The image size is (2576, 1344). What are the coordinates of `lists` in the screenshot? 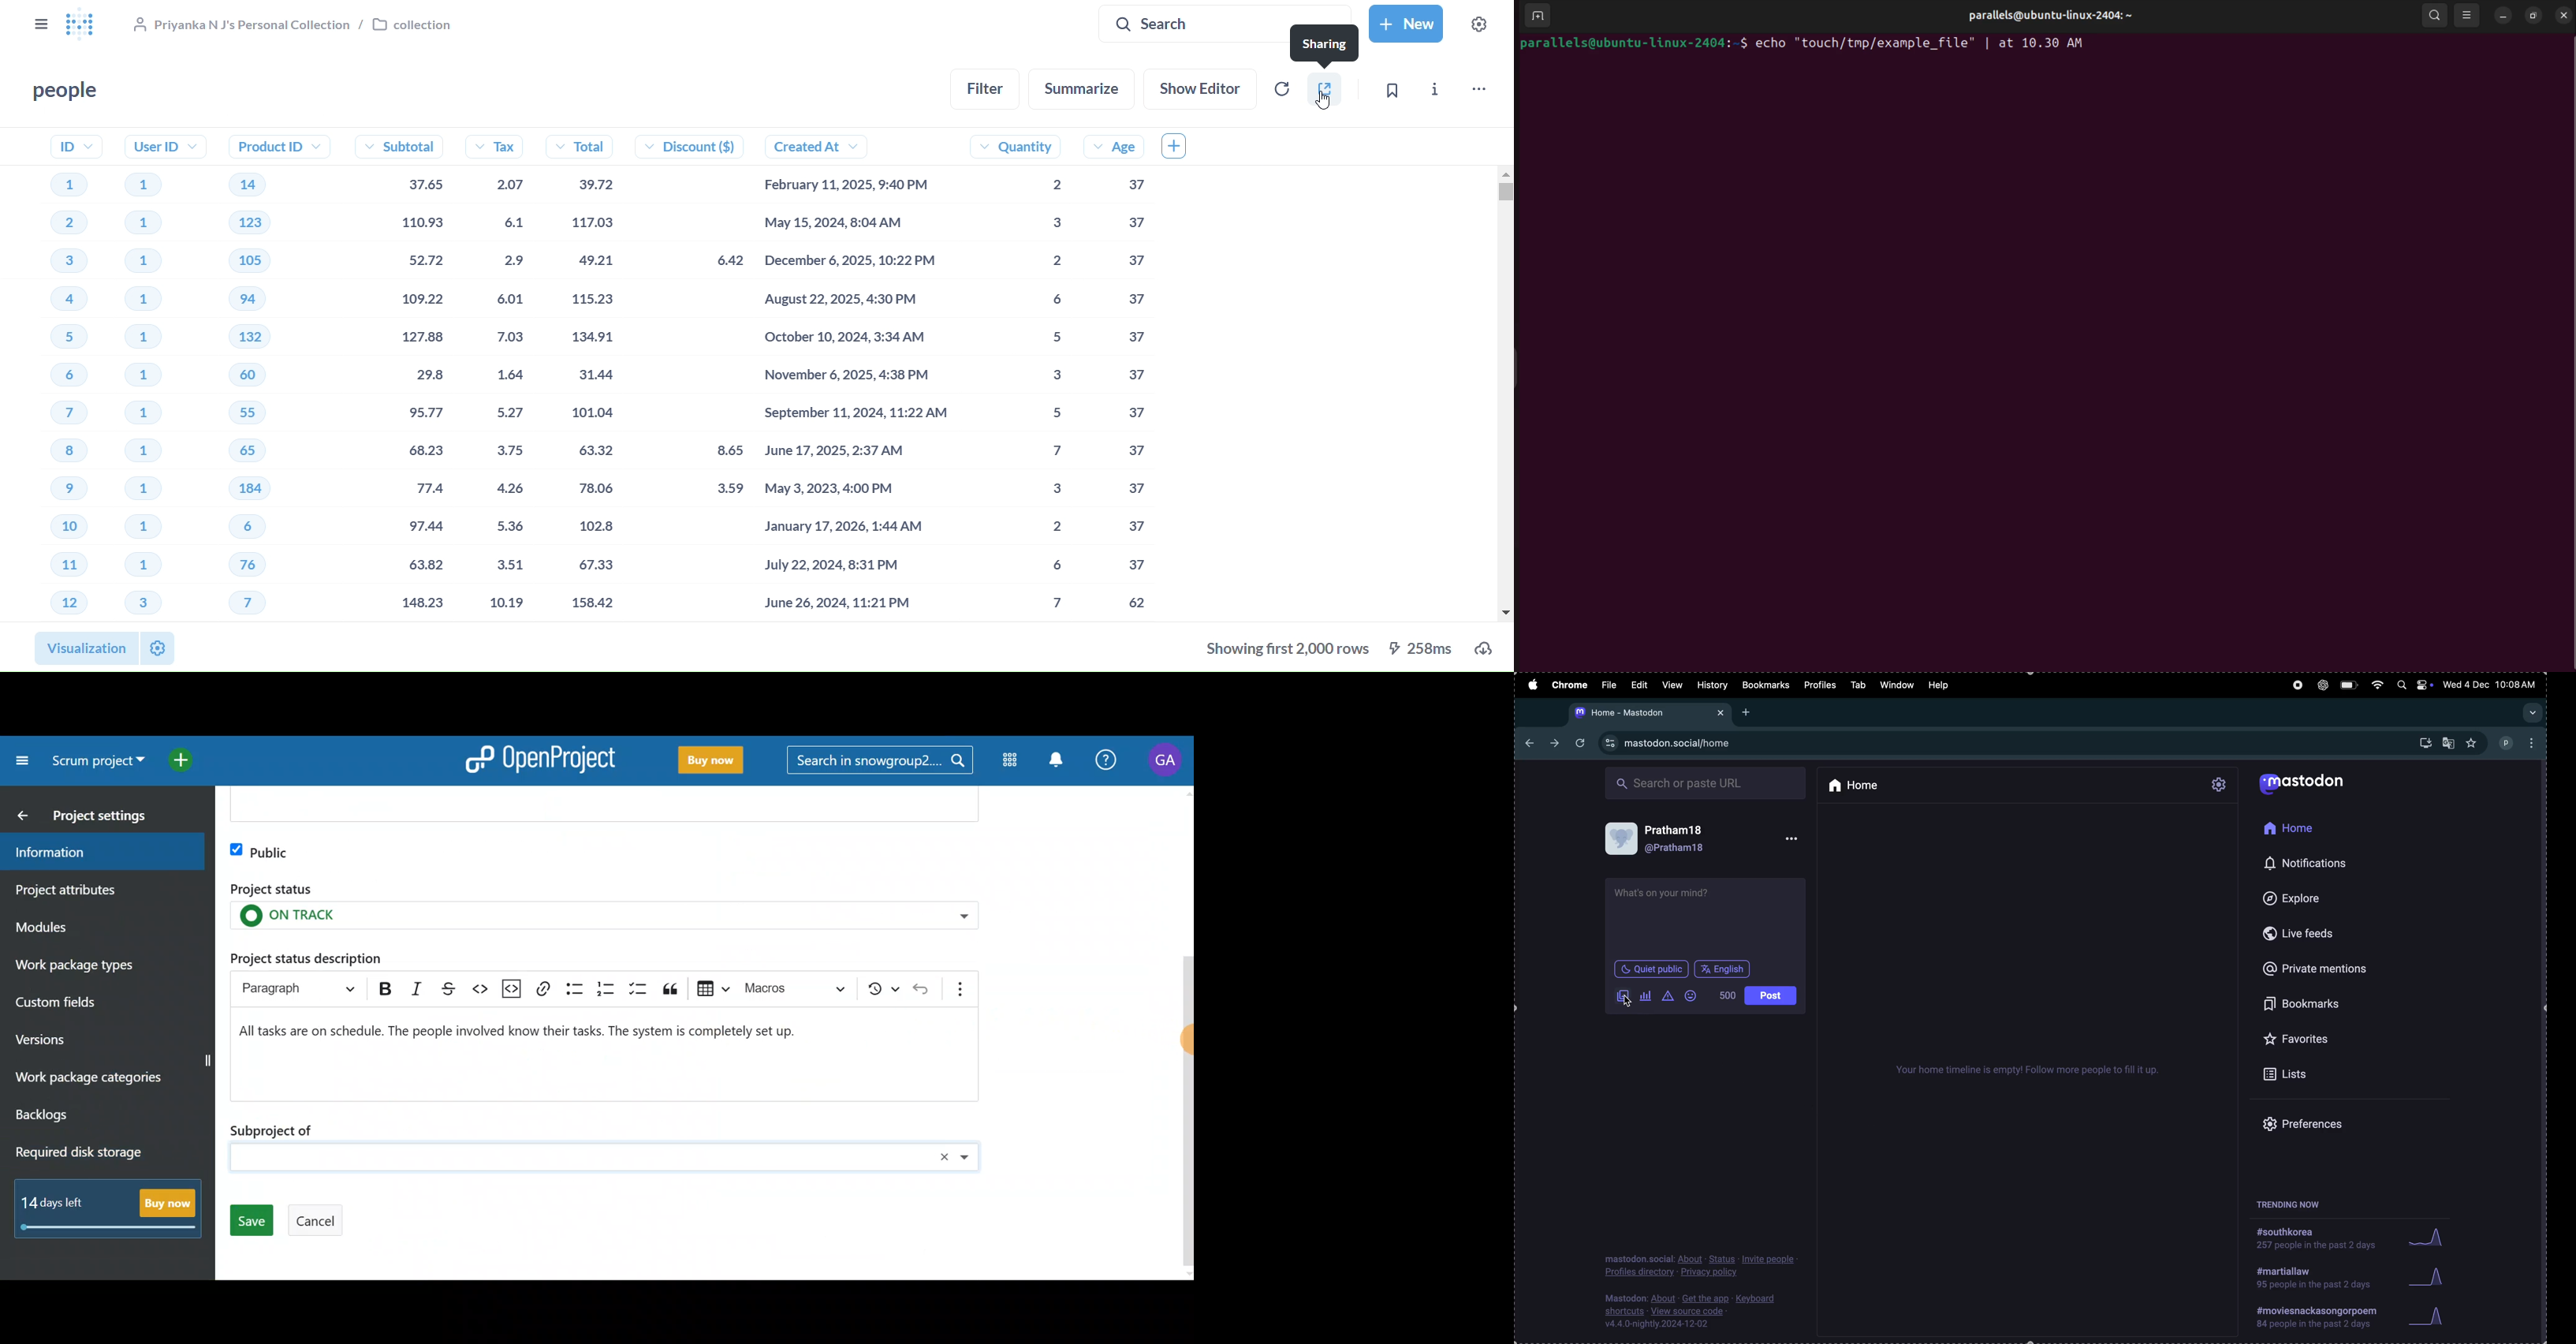 It's located at (2286, 1073).